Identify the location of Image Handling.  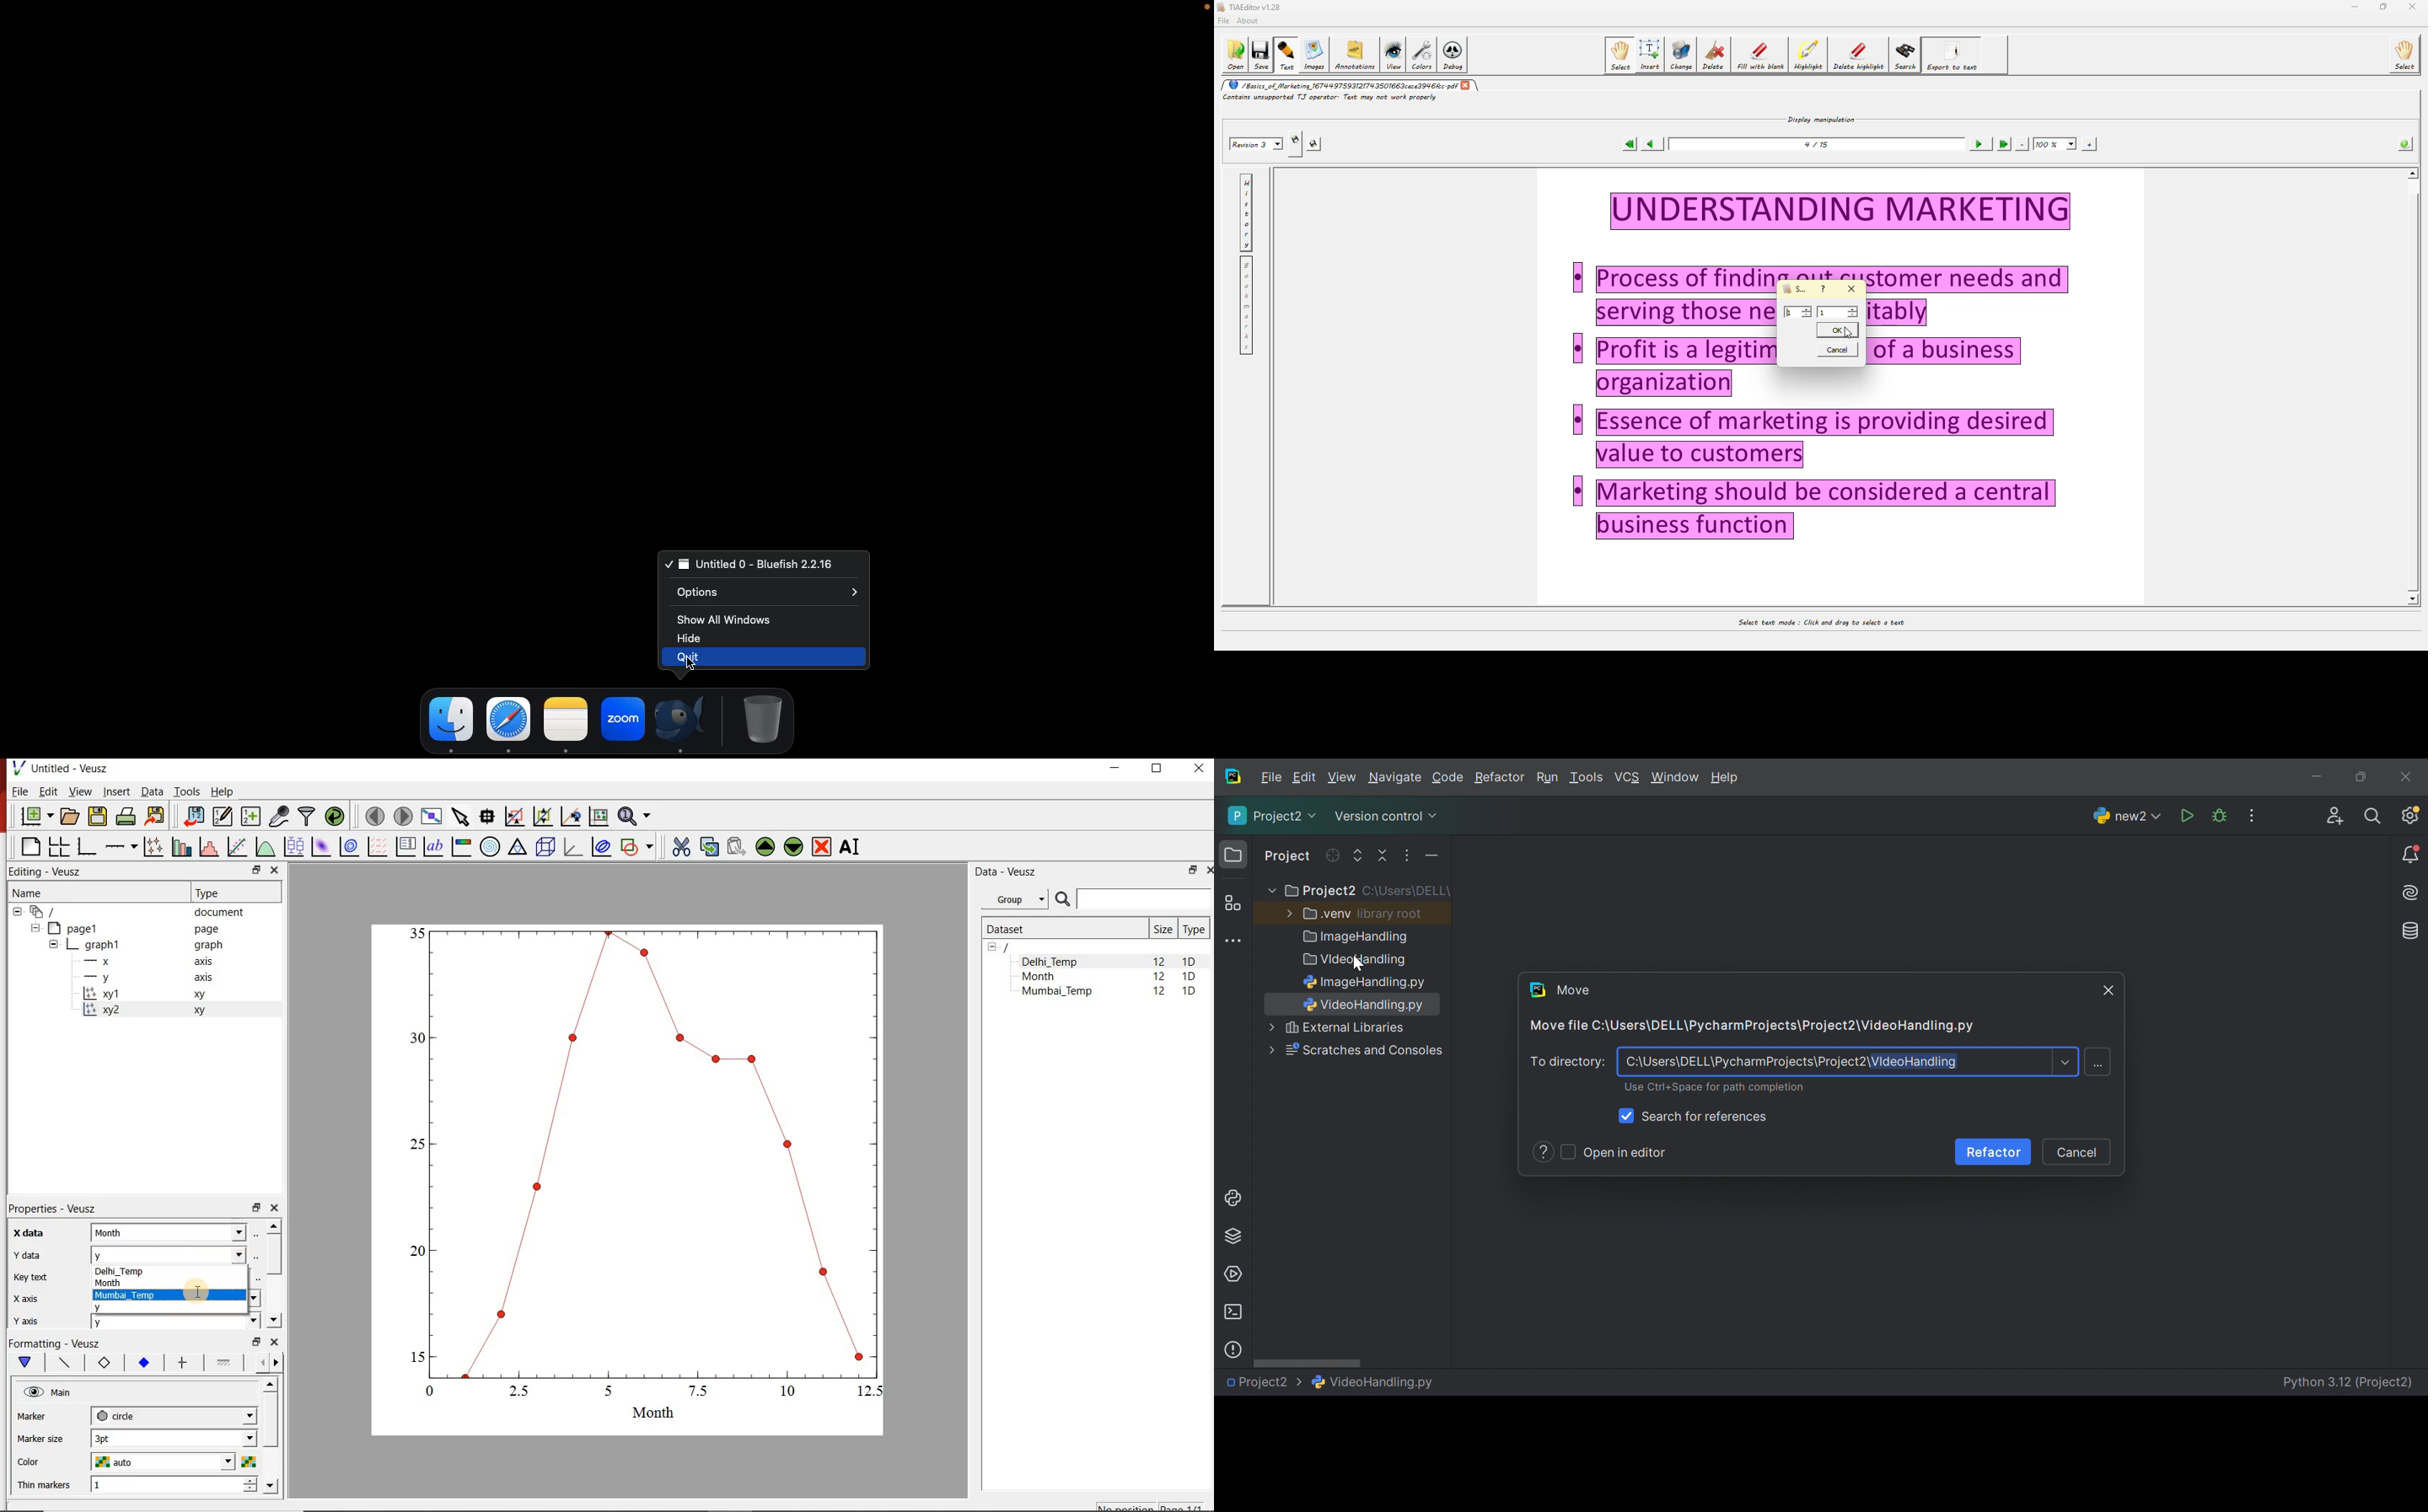
(1356, 938).